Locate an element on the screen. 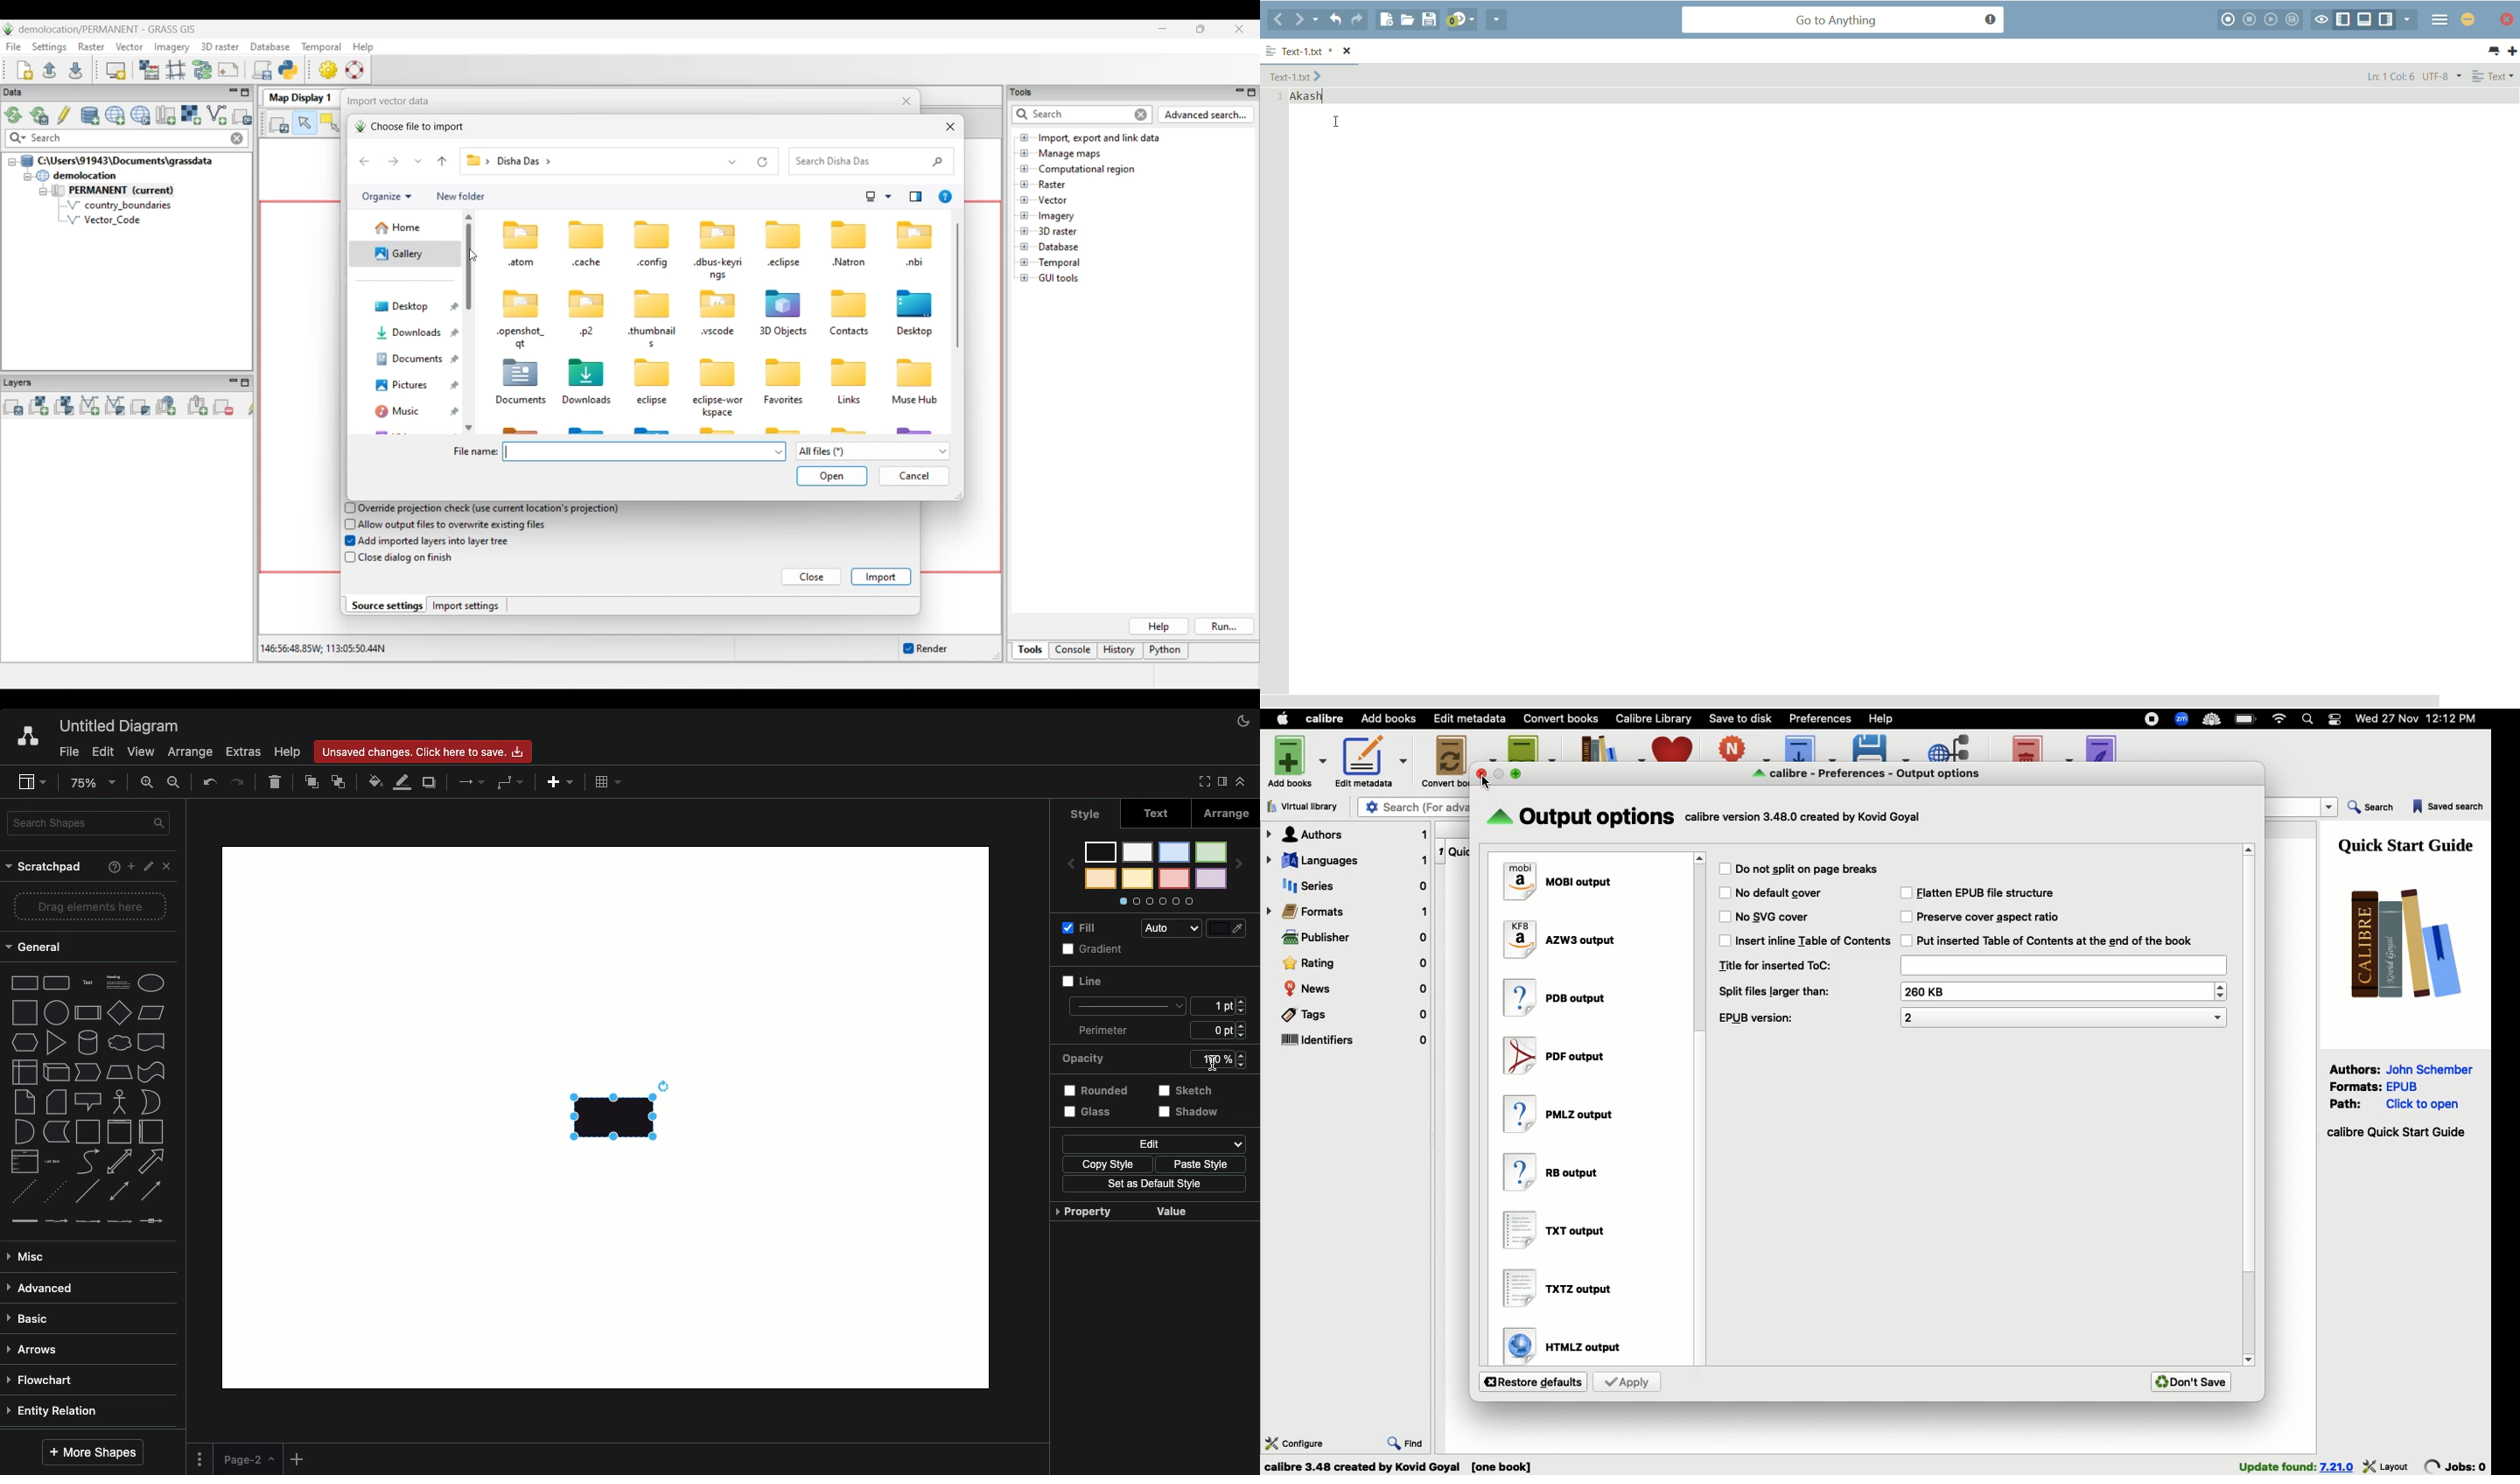 Image resolution: width=2520 pixels, height=1484 pixels. arrow is located at coordinates (152, 1164).